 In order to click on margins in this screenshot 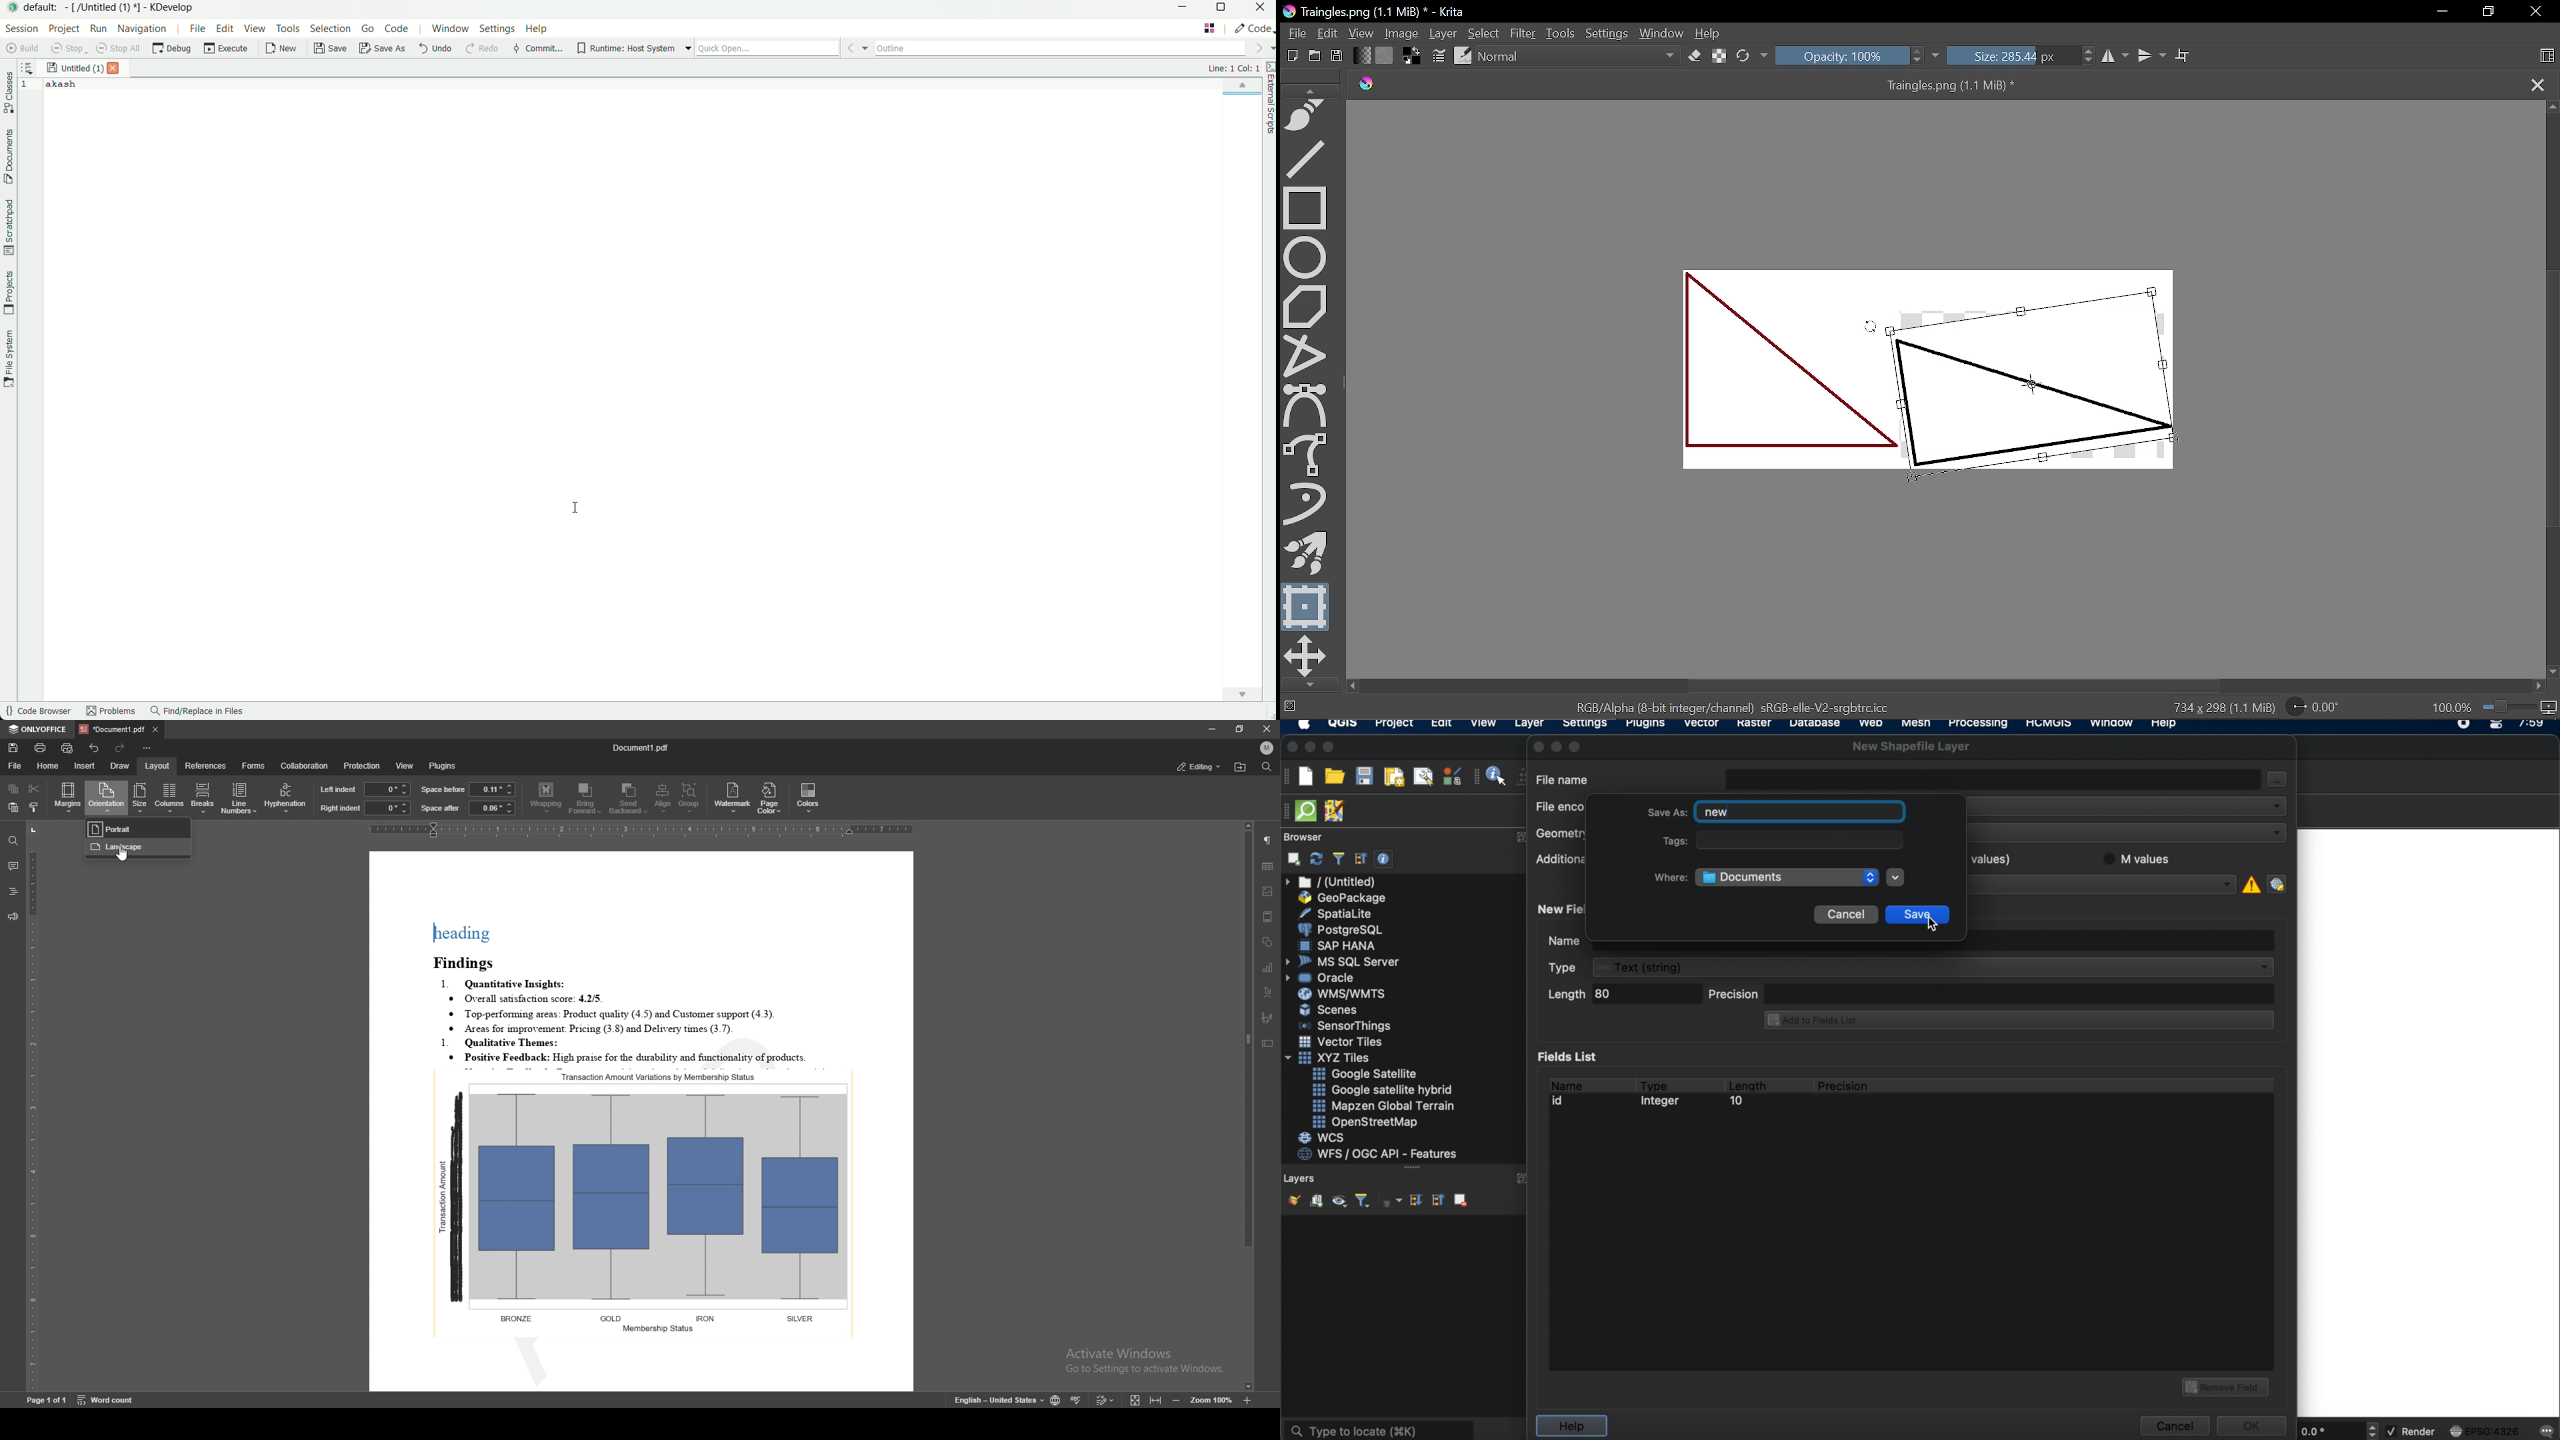, I will do `click(68, 797)`.